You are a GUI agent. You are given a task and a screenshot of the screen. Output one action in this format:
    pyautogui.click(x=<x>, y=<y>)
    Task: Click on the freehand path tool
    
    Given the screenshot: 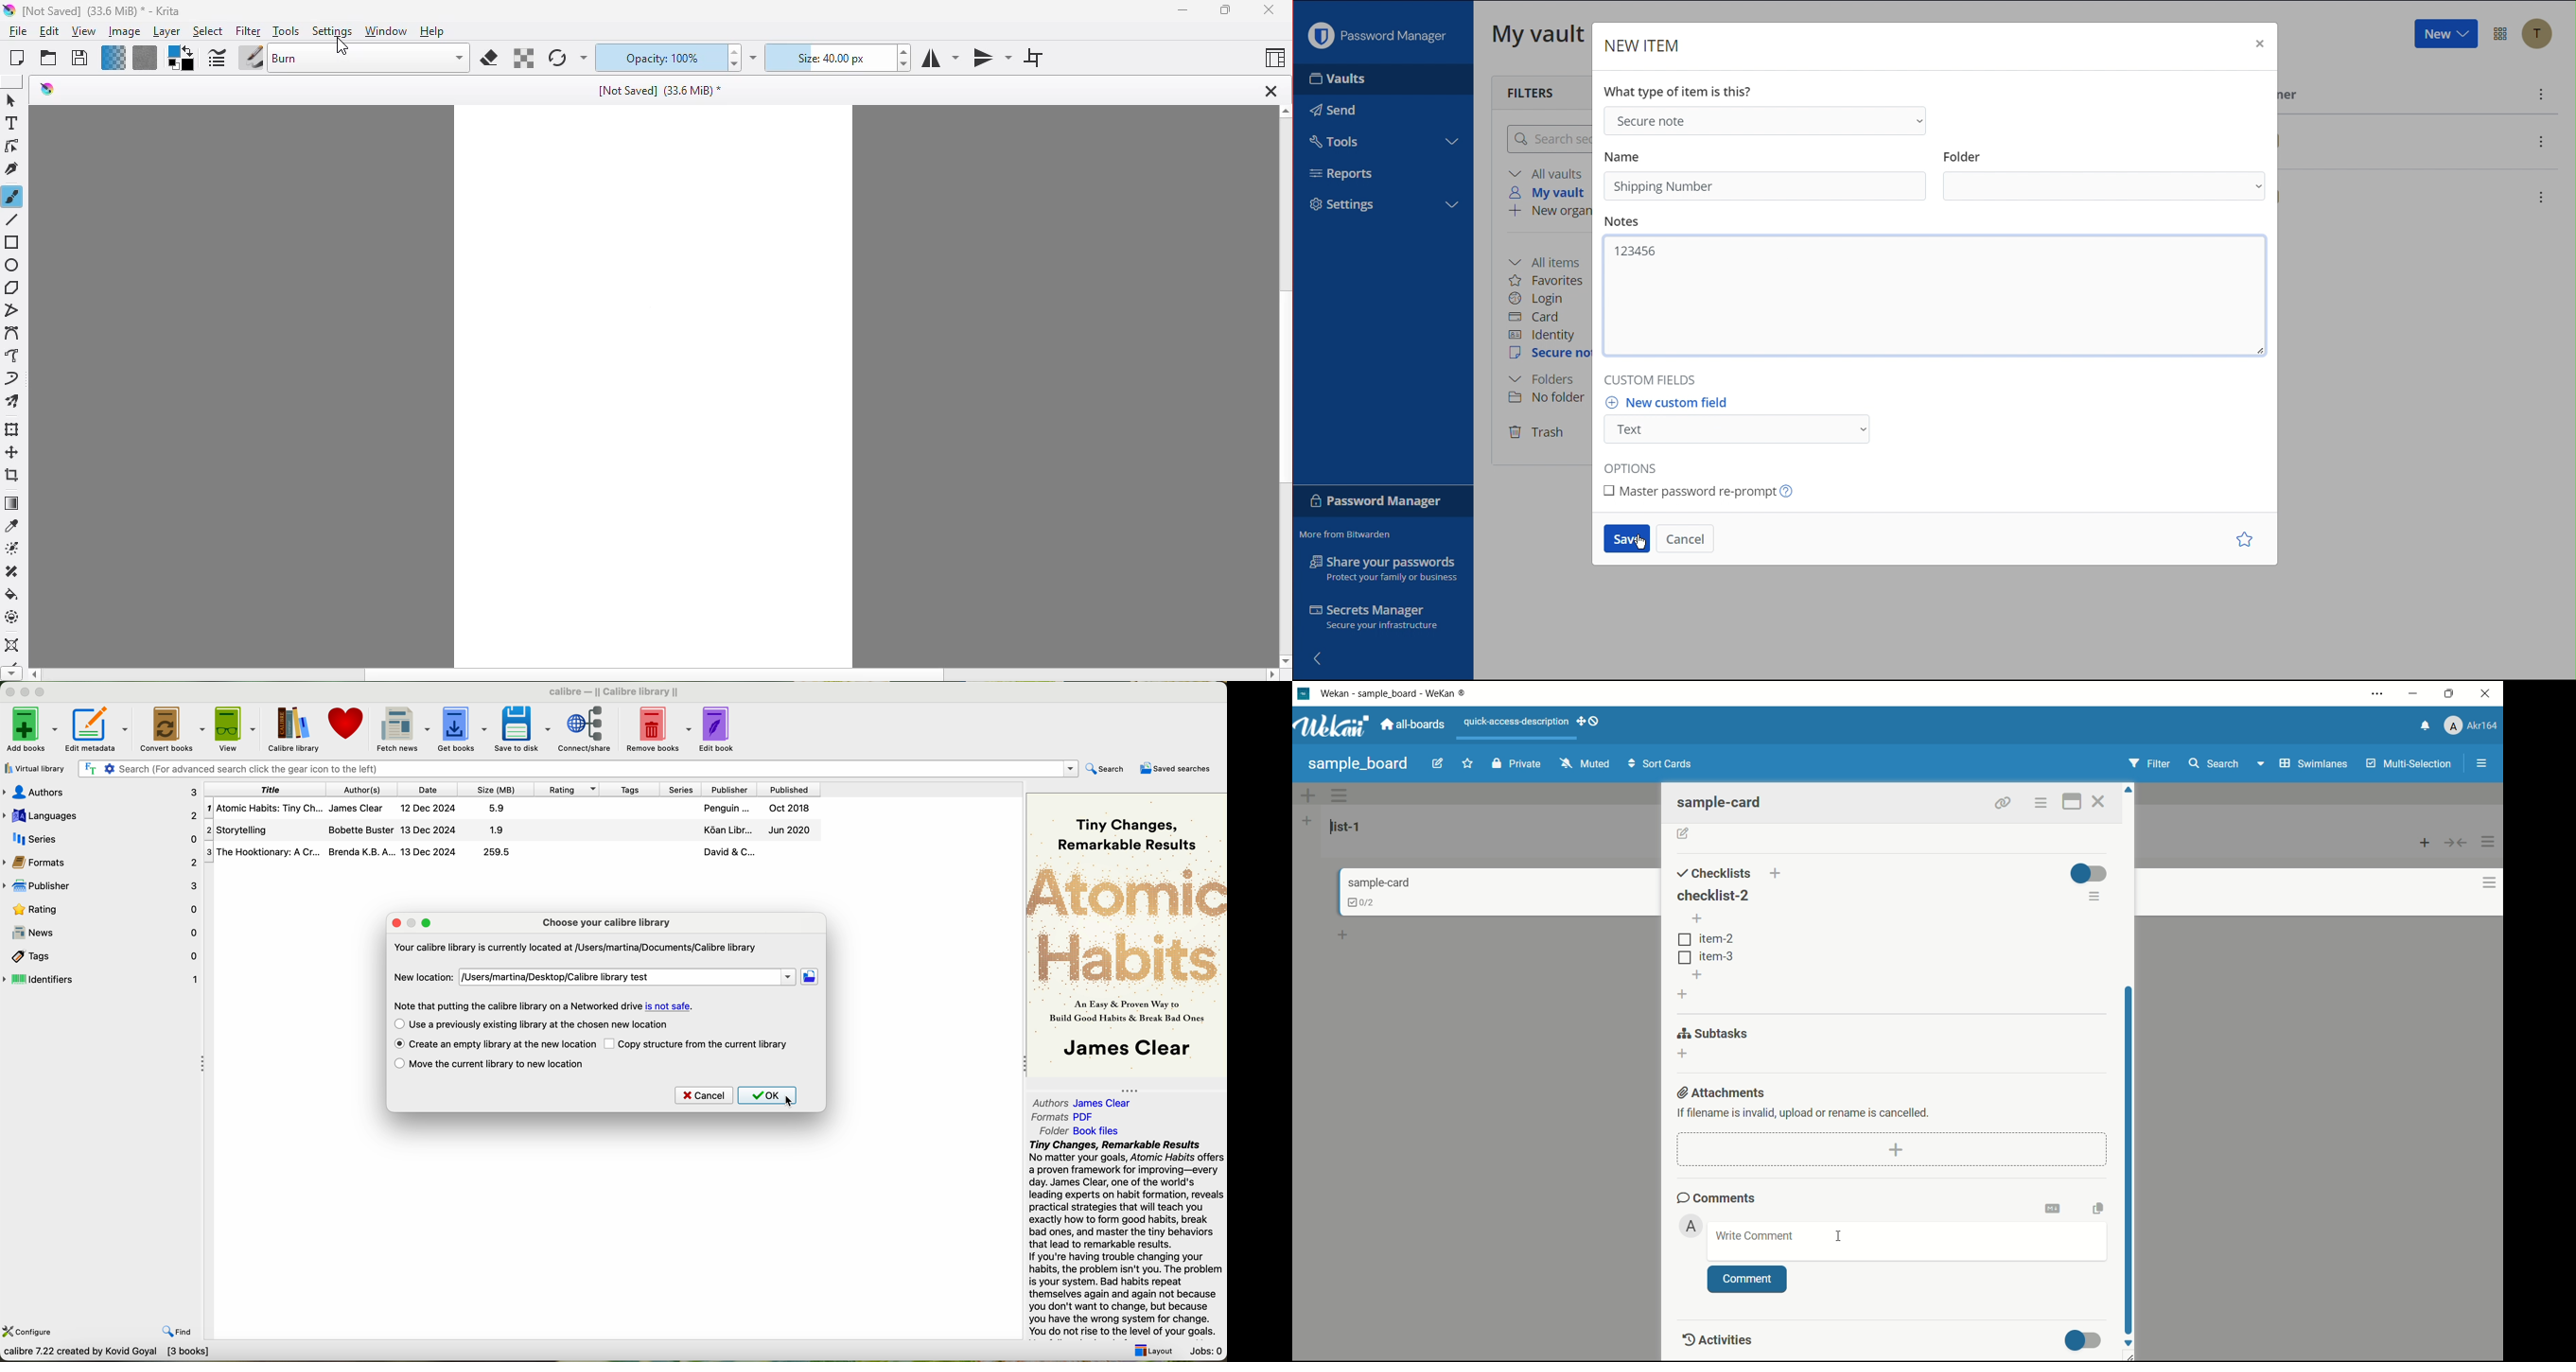 What is the action you would take?
    pyautogui.click(x=12, y=356)
    